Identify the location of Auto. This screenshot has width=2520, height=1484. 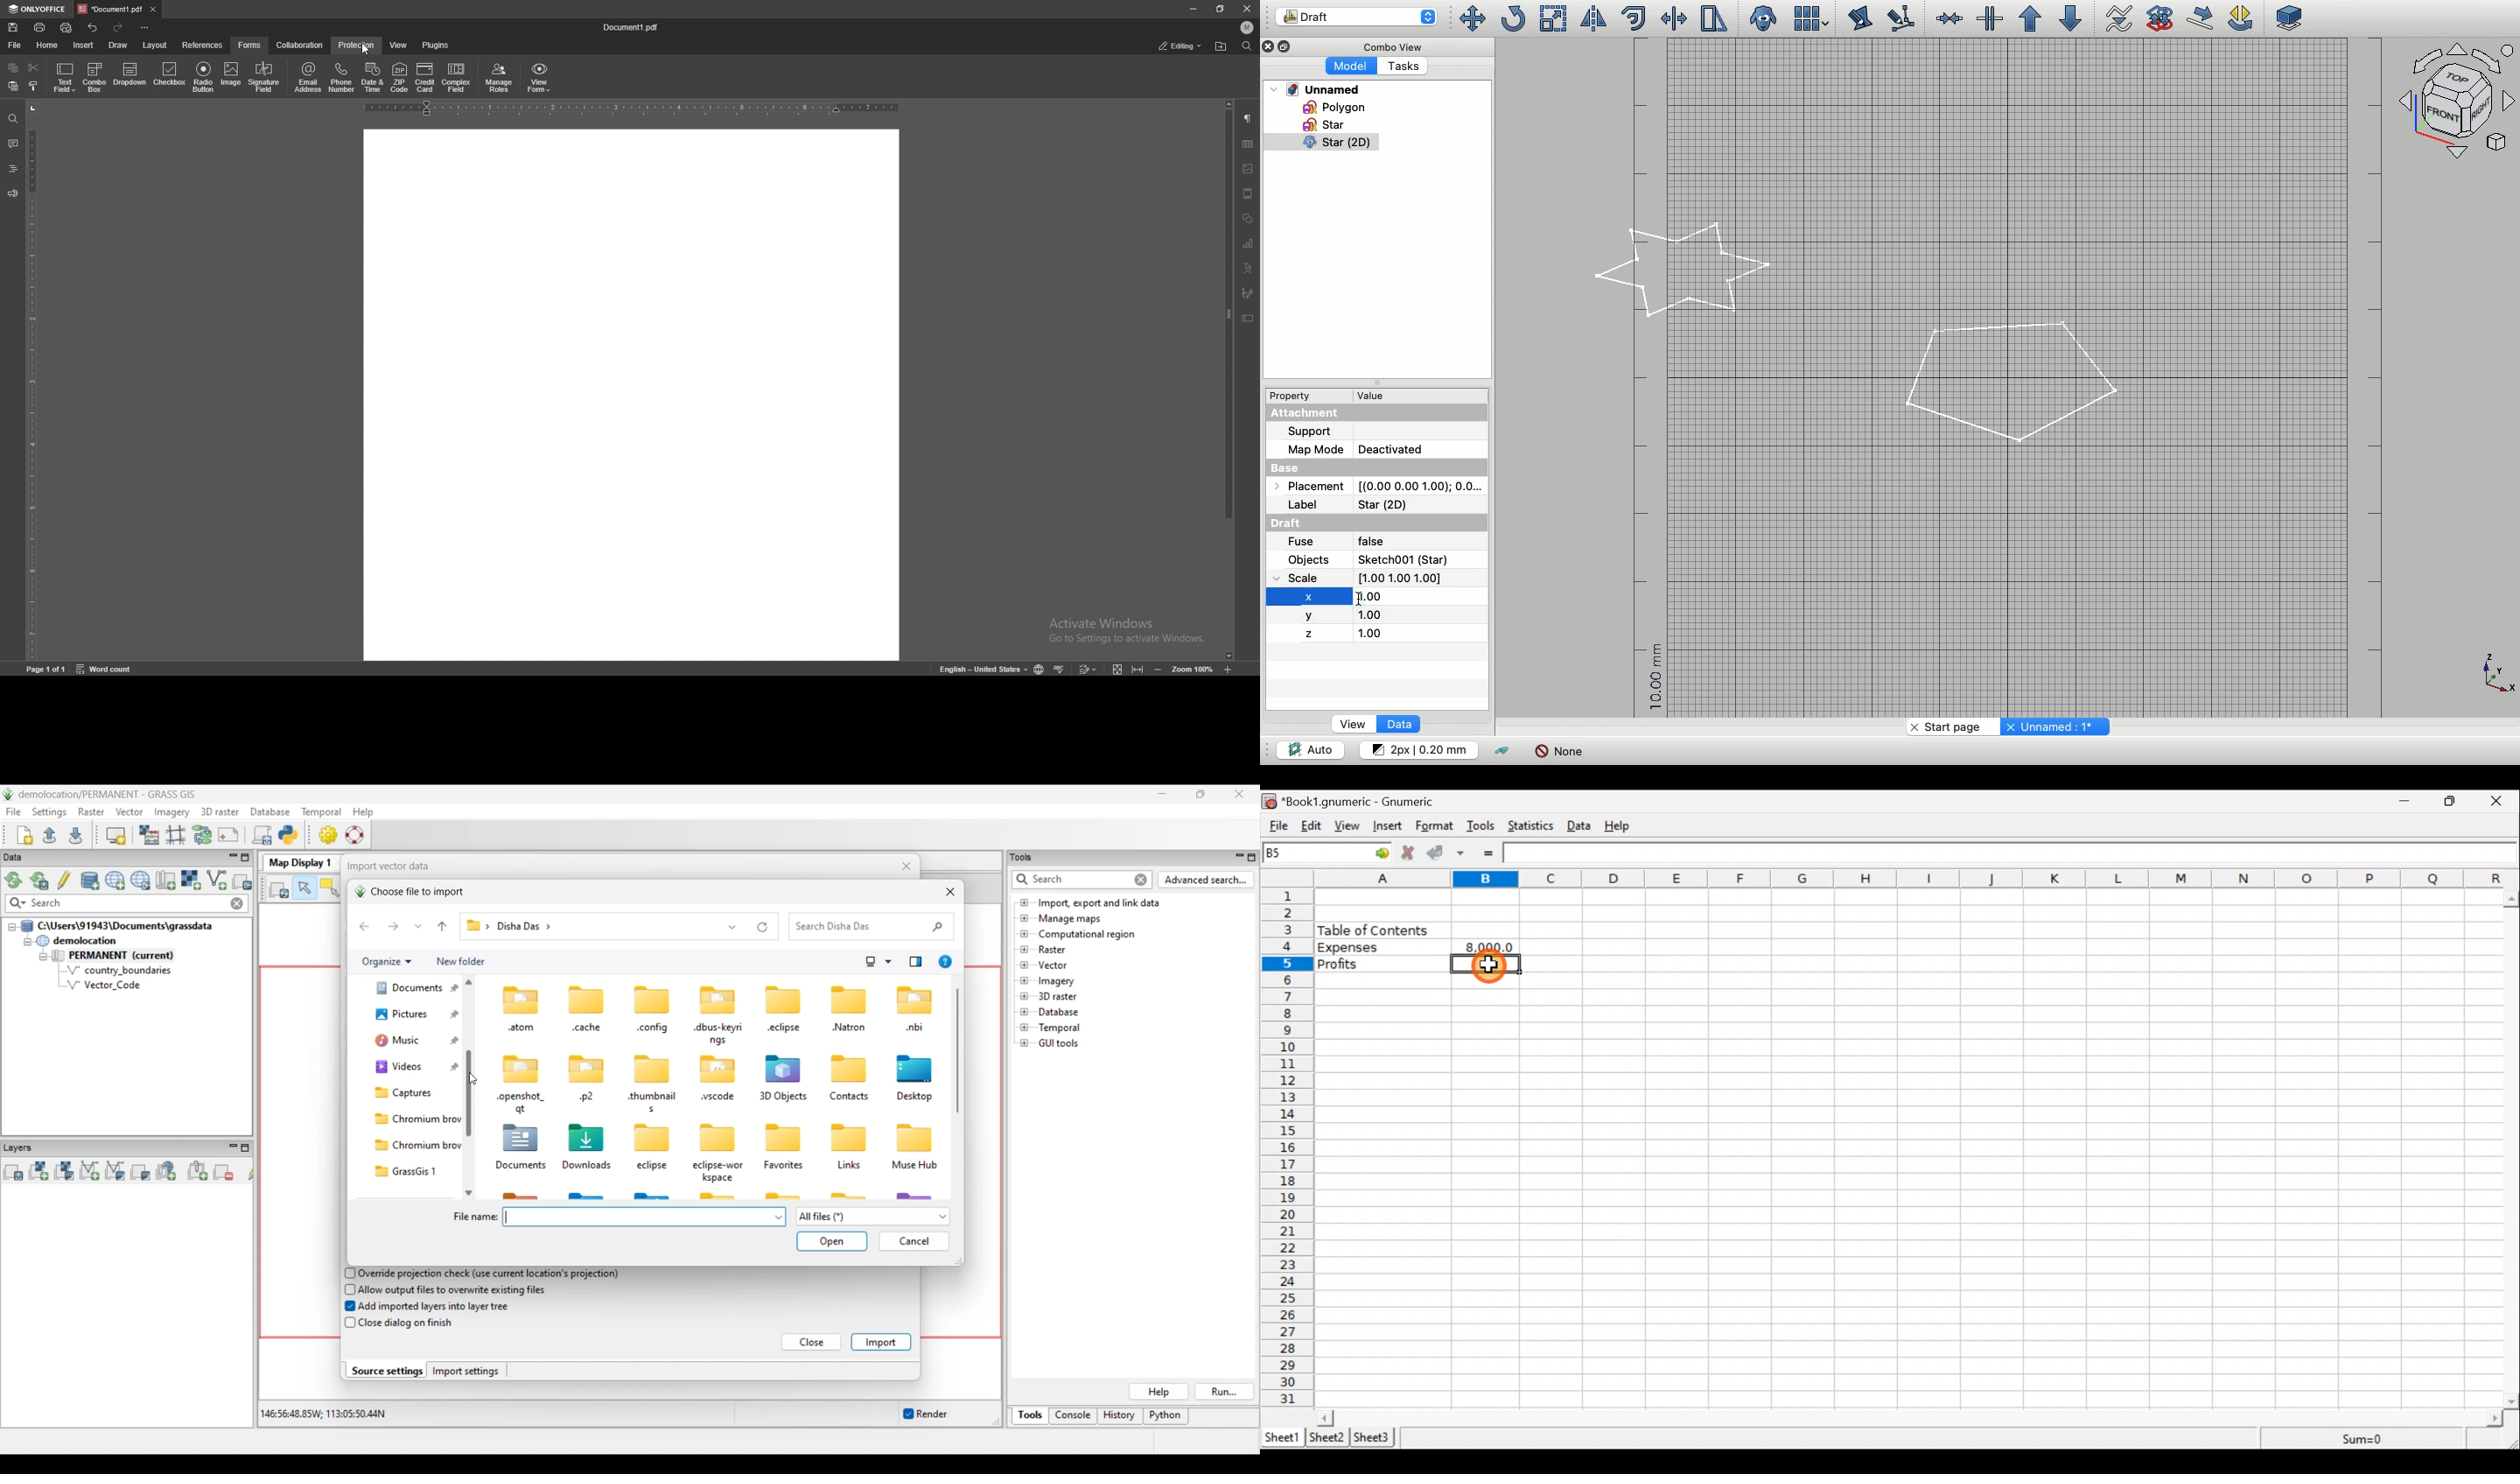
(1310, 748).